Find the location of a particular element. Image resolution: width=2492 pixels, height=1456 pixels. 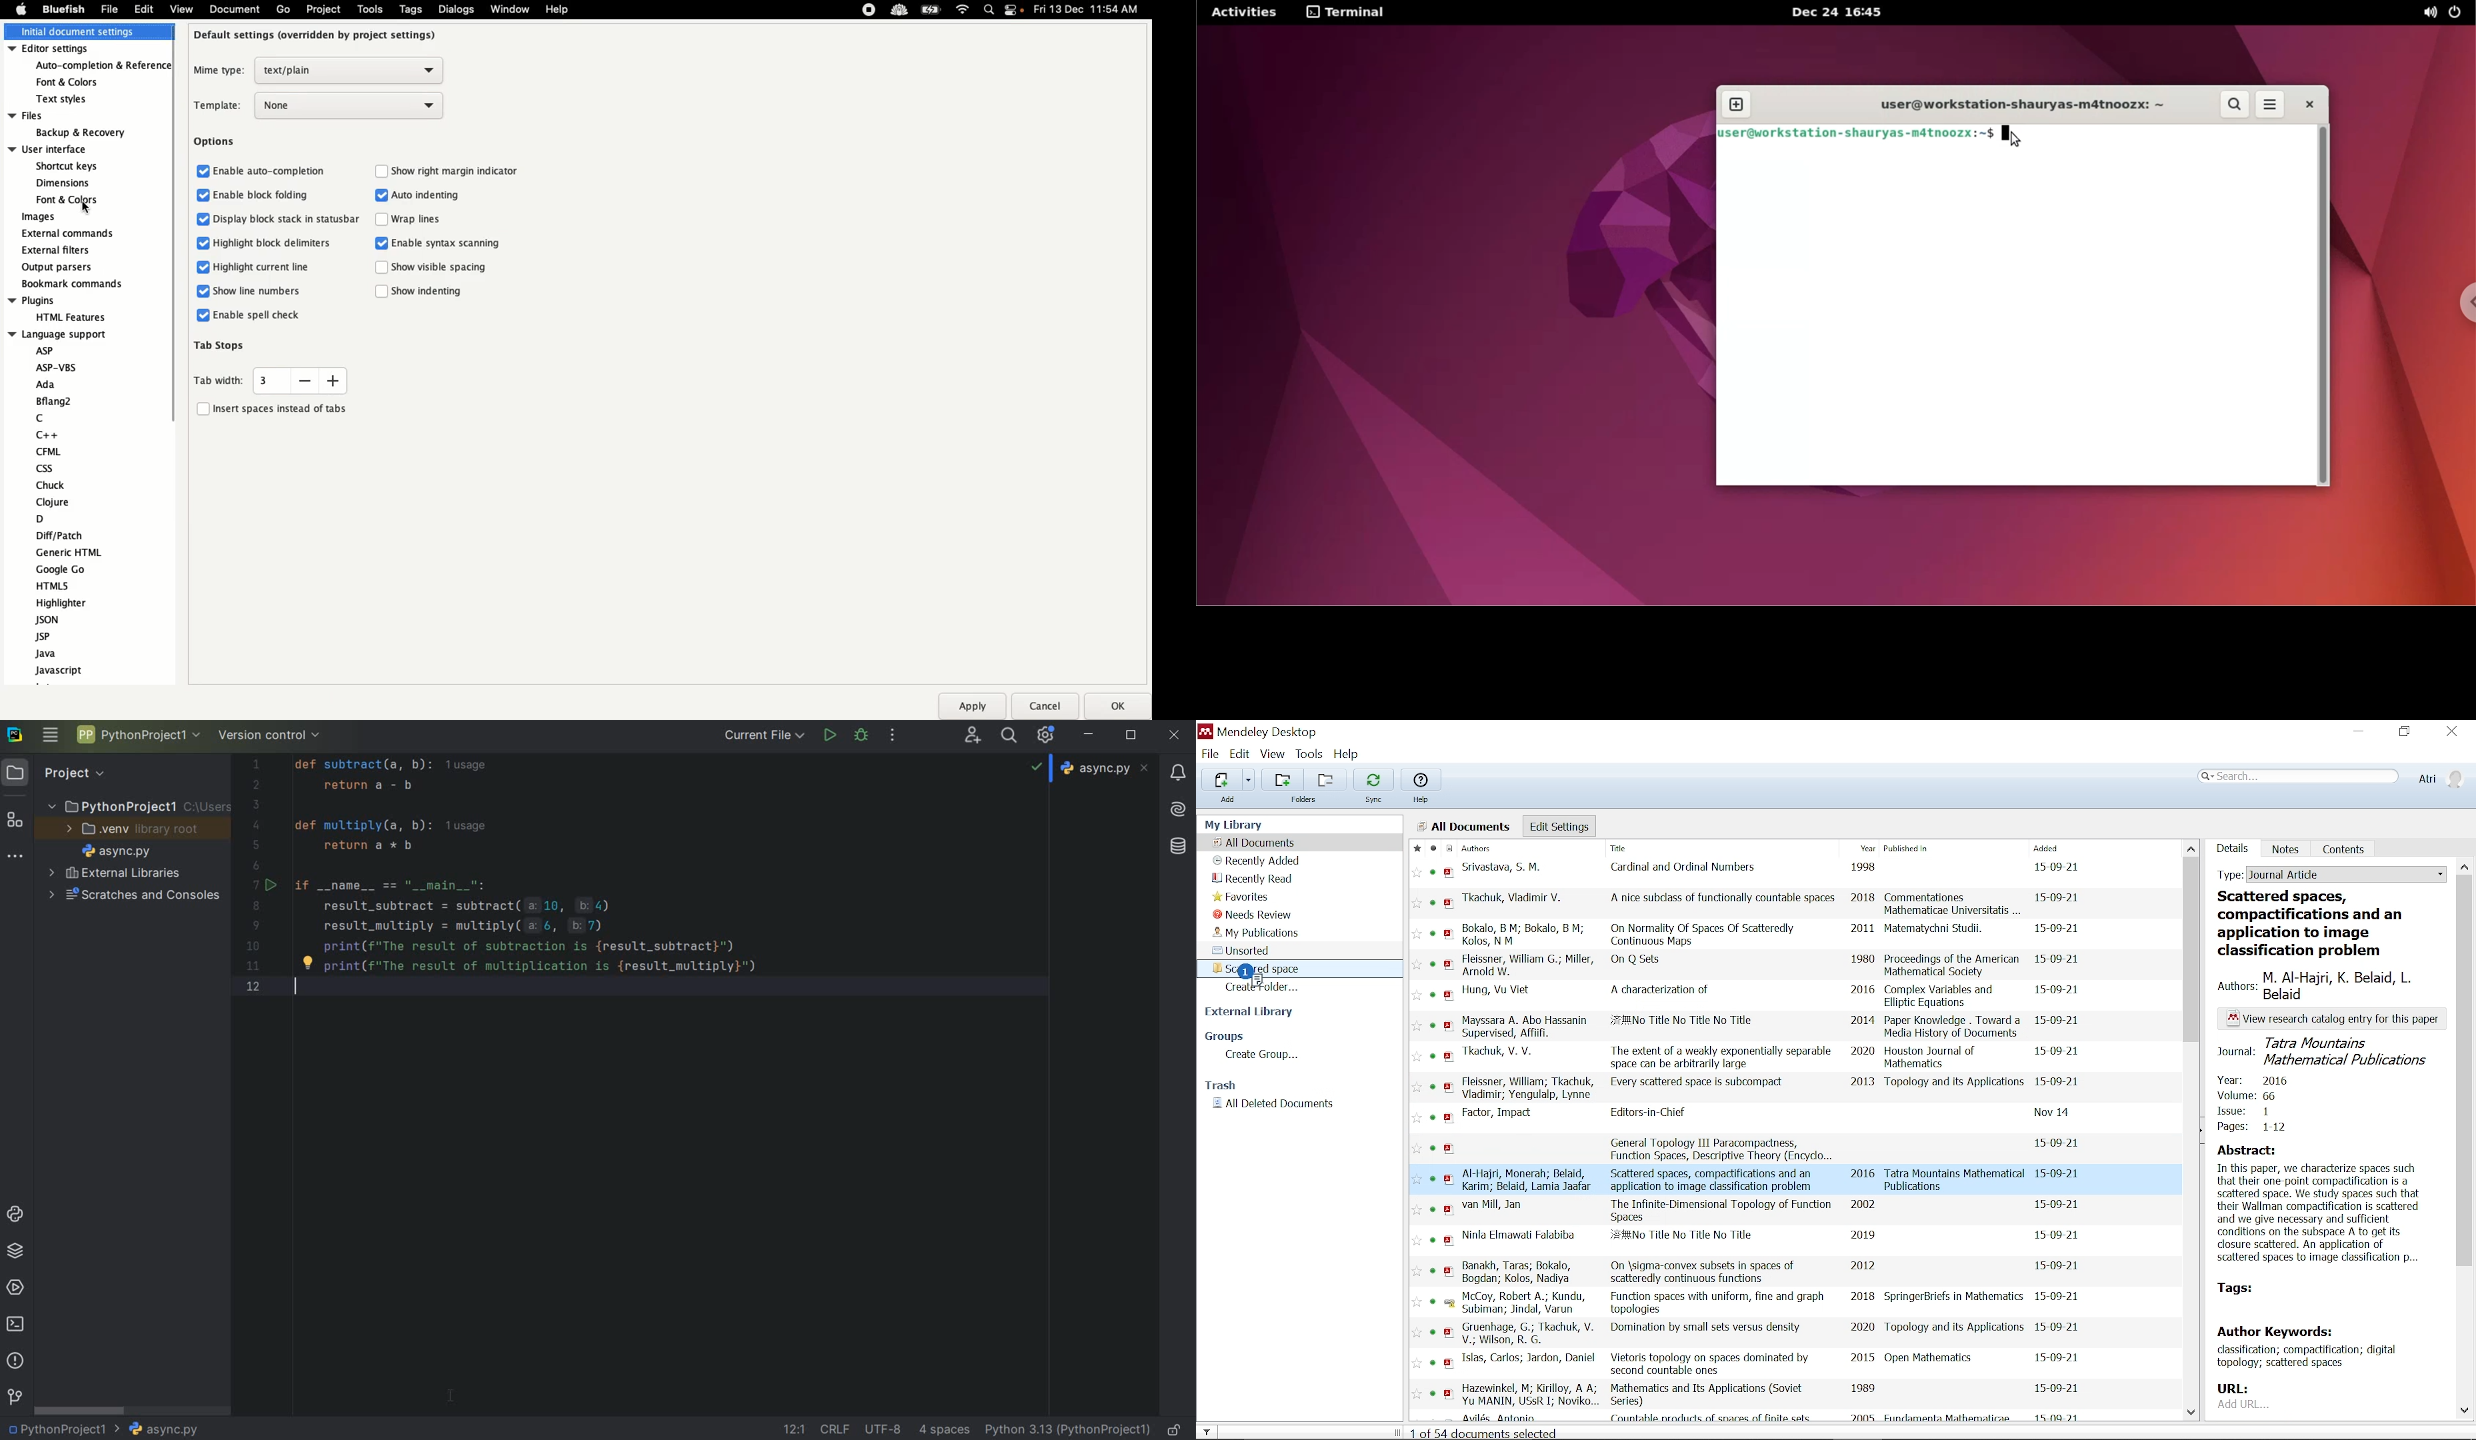

Paper Knowledge . Toward a
Media History of Documents. is located at coordinates (1954, 1027).